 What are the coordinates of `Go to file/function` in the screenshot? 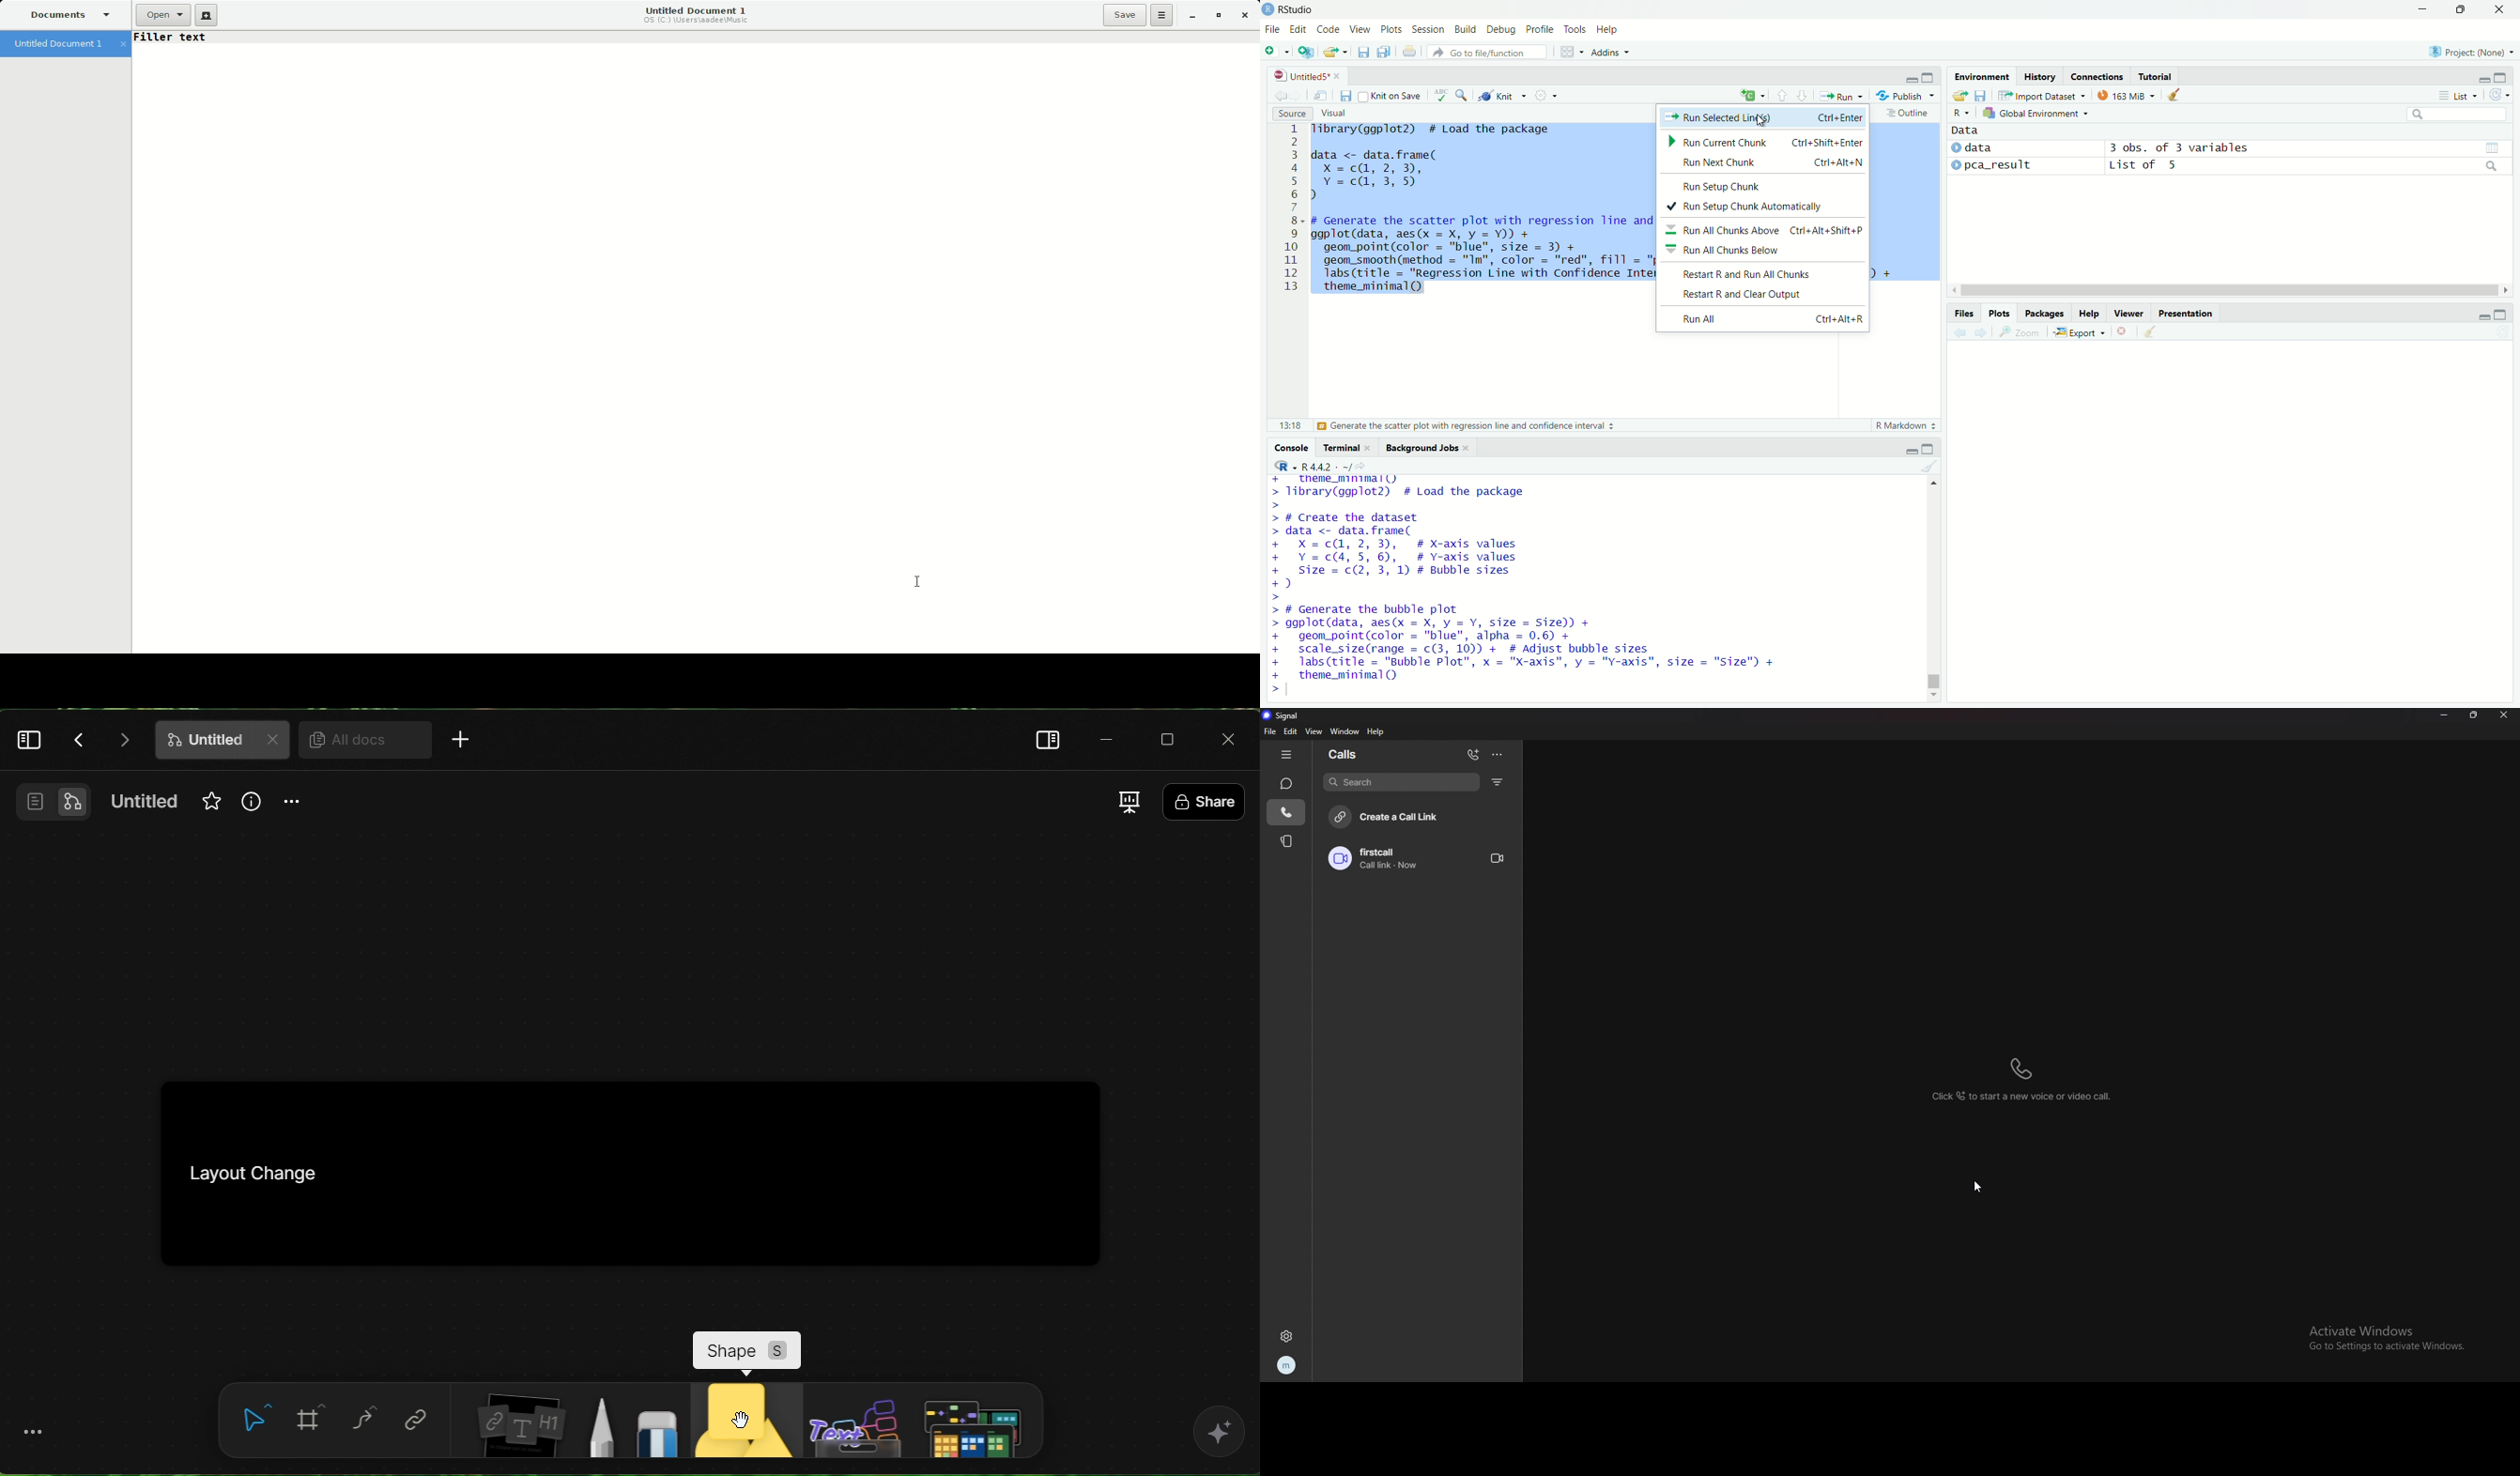 It's located at (1487, 53).